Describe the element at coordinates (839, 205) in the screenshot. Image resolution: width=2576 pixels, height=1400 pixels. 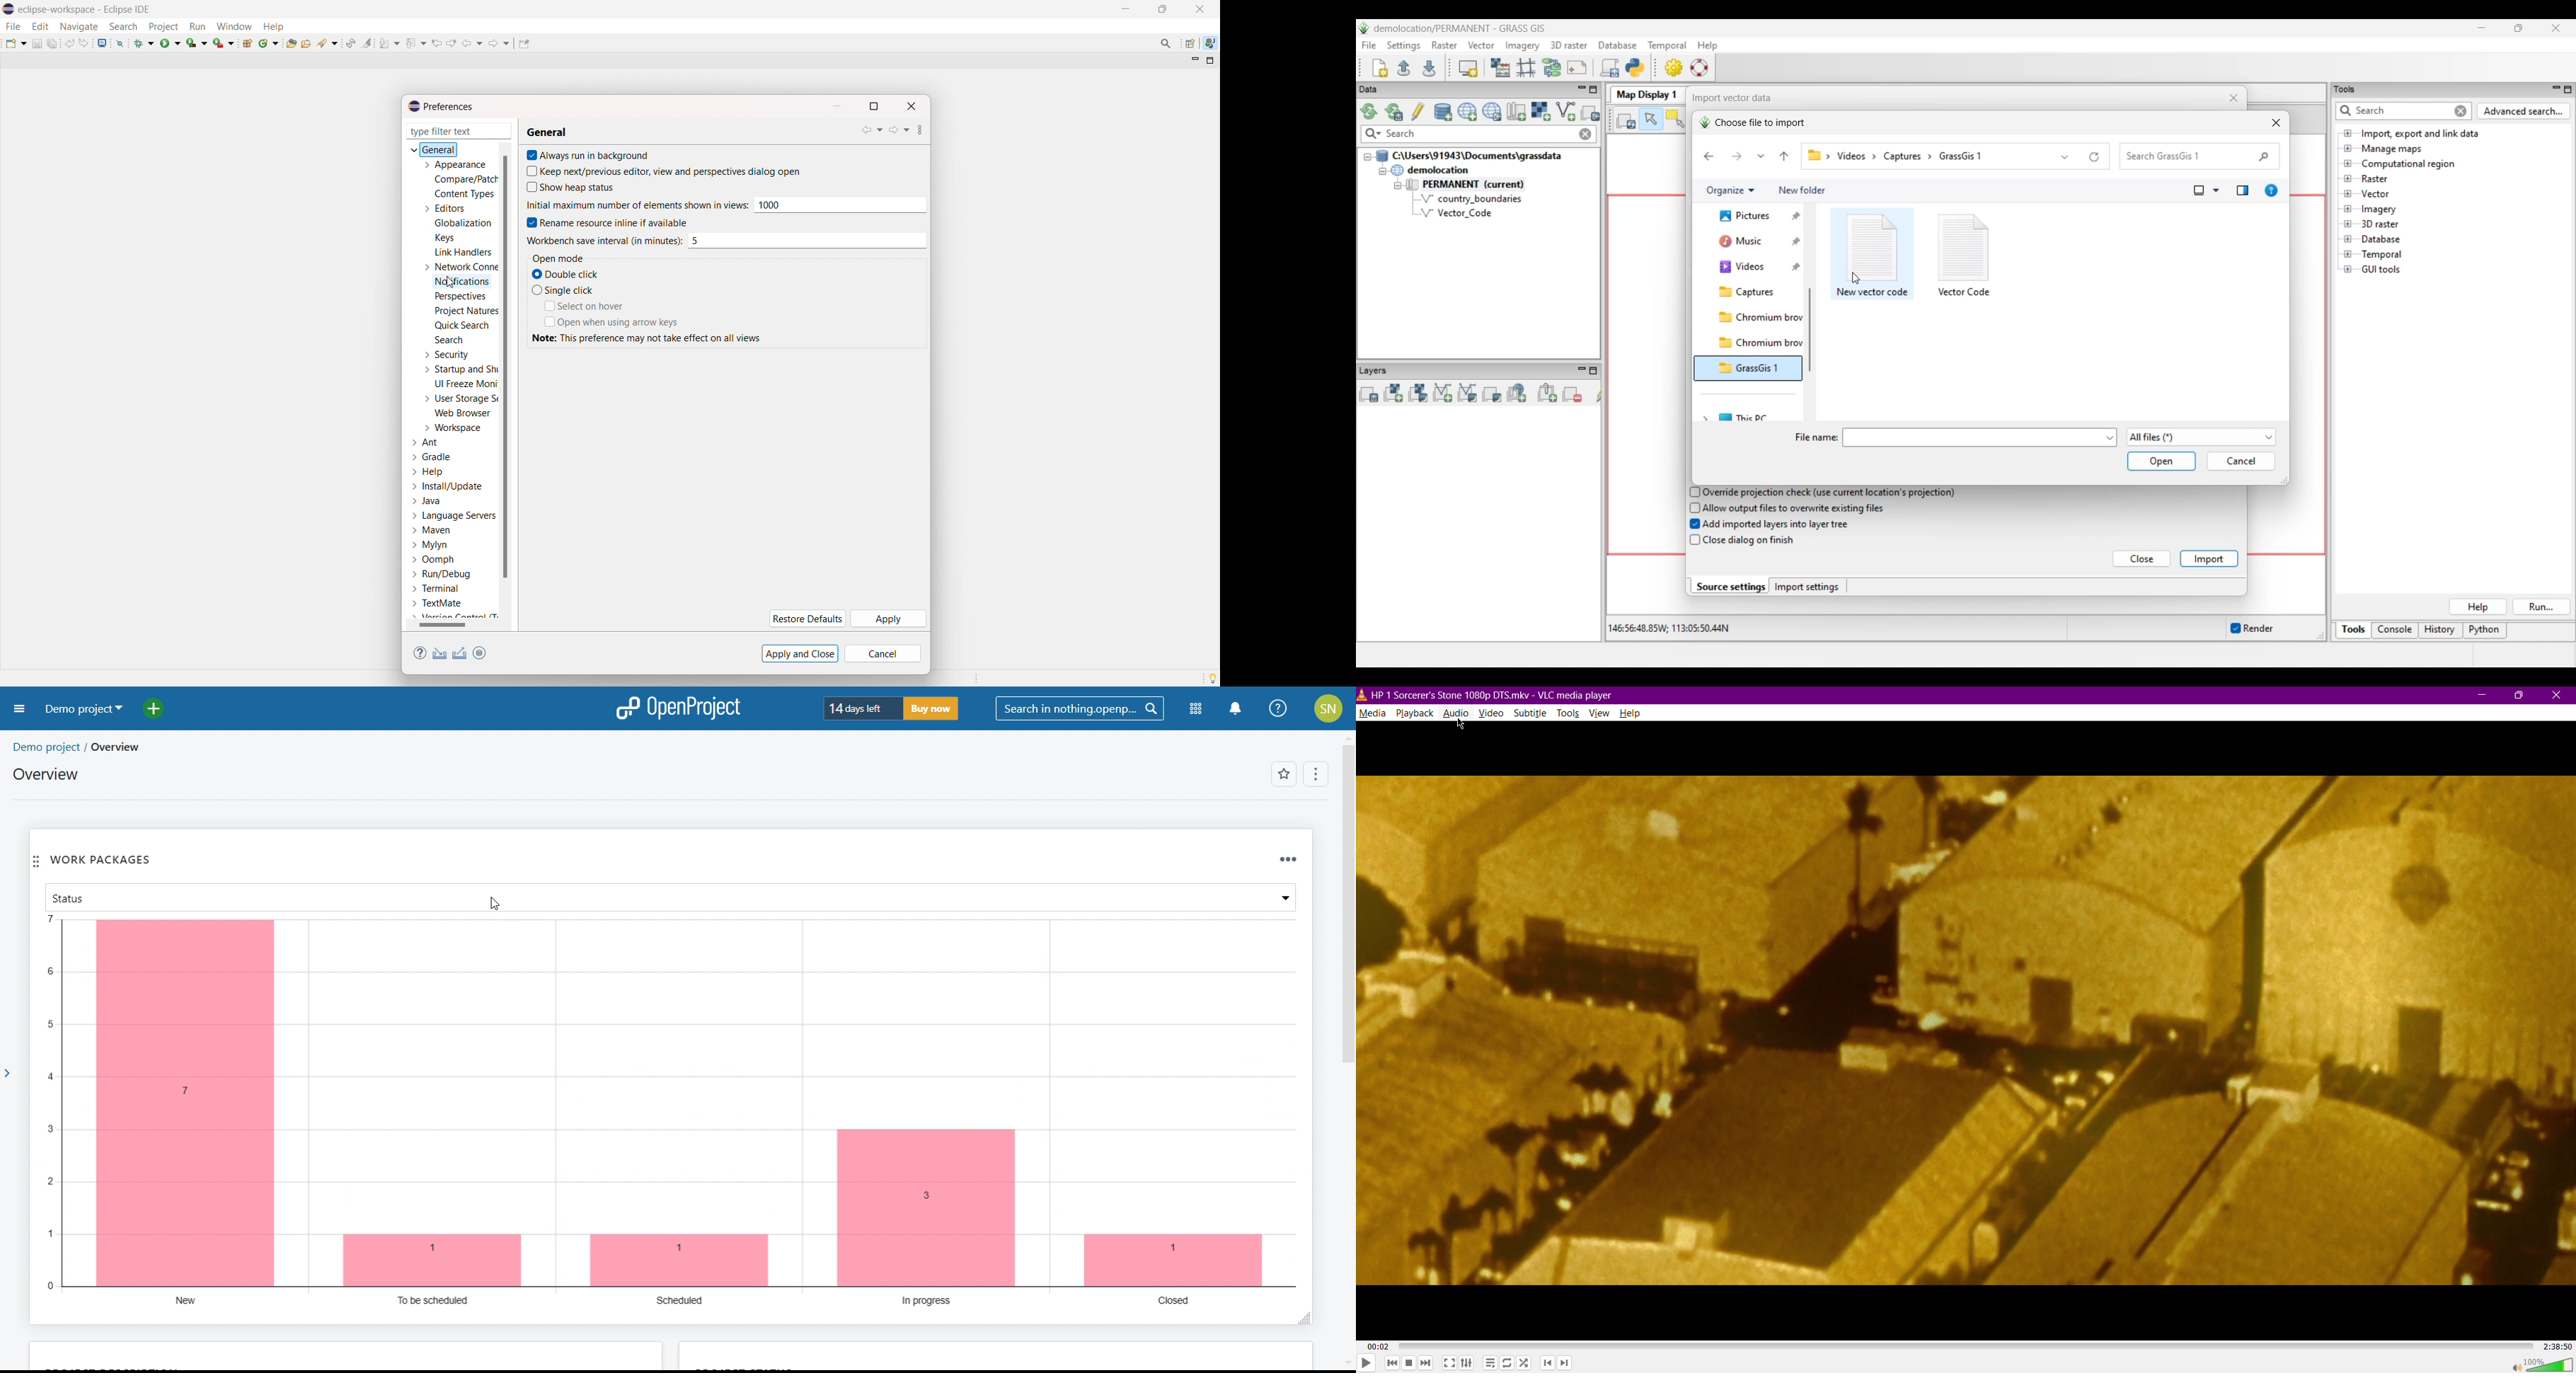
I see `initial maximum number of elements shown in views` at that location.